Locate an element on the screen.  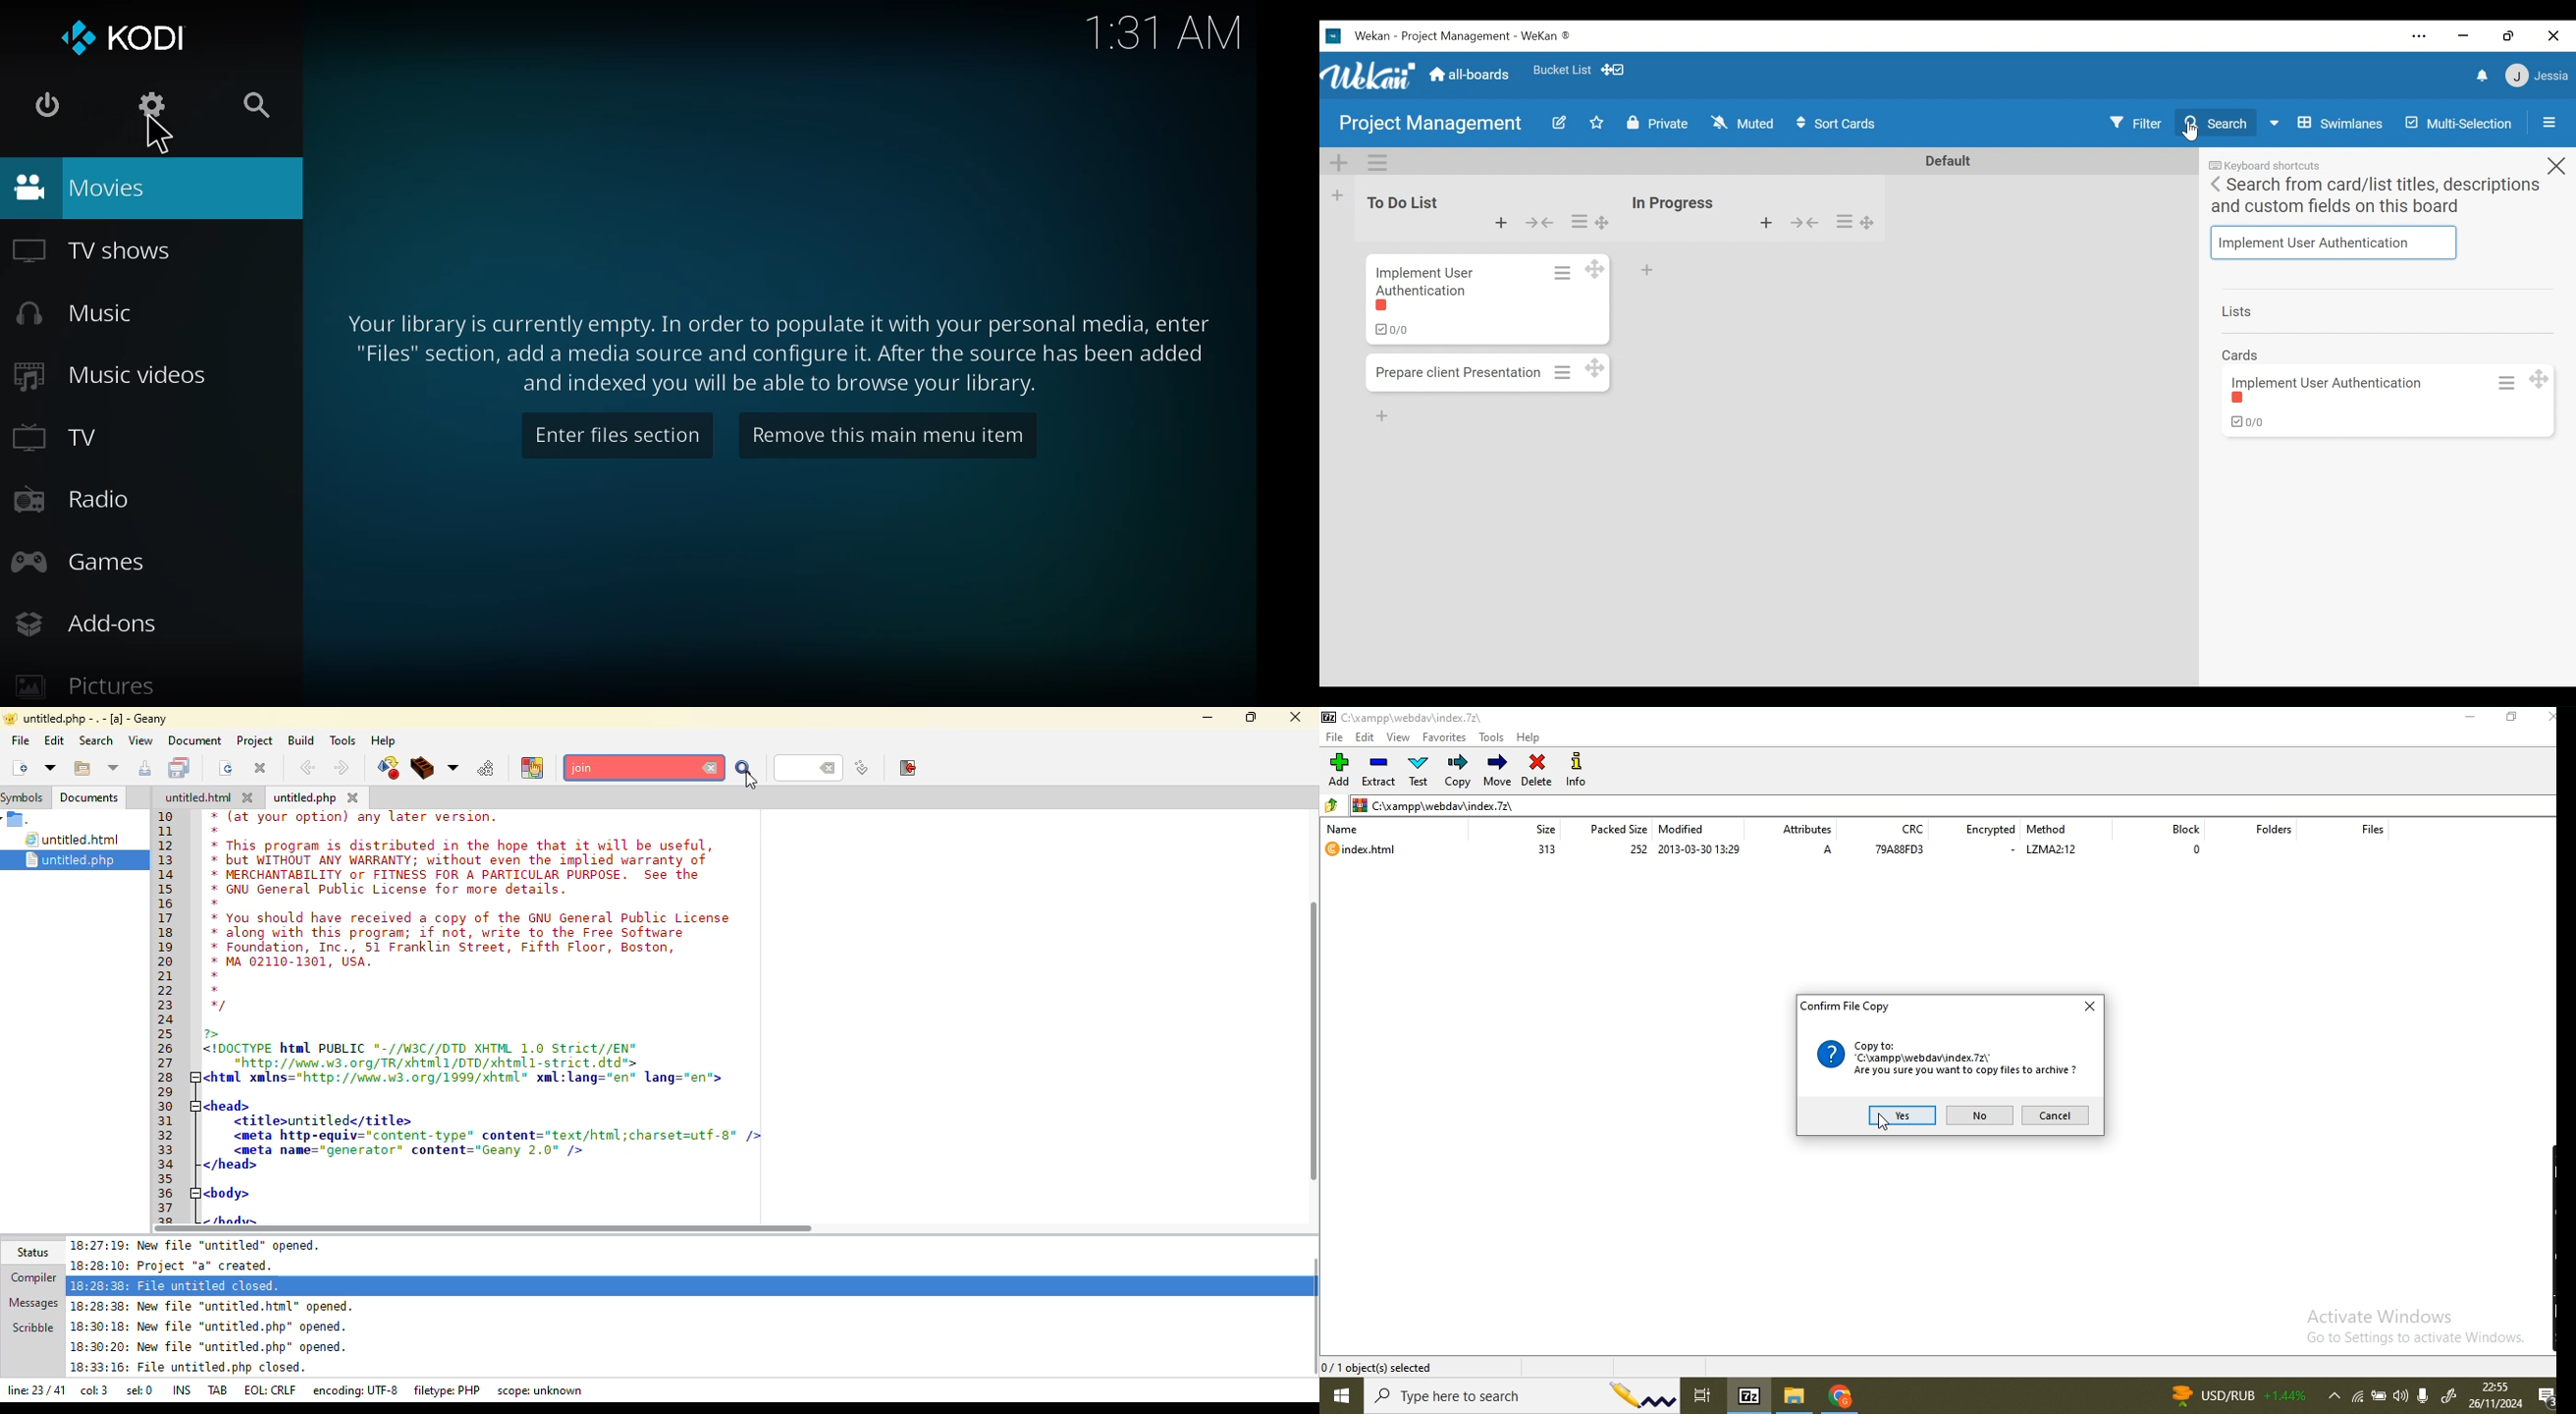
time is located at coordinates (1161, 33).